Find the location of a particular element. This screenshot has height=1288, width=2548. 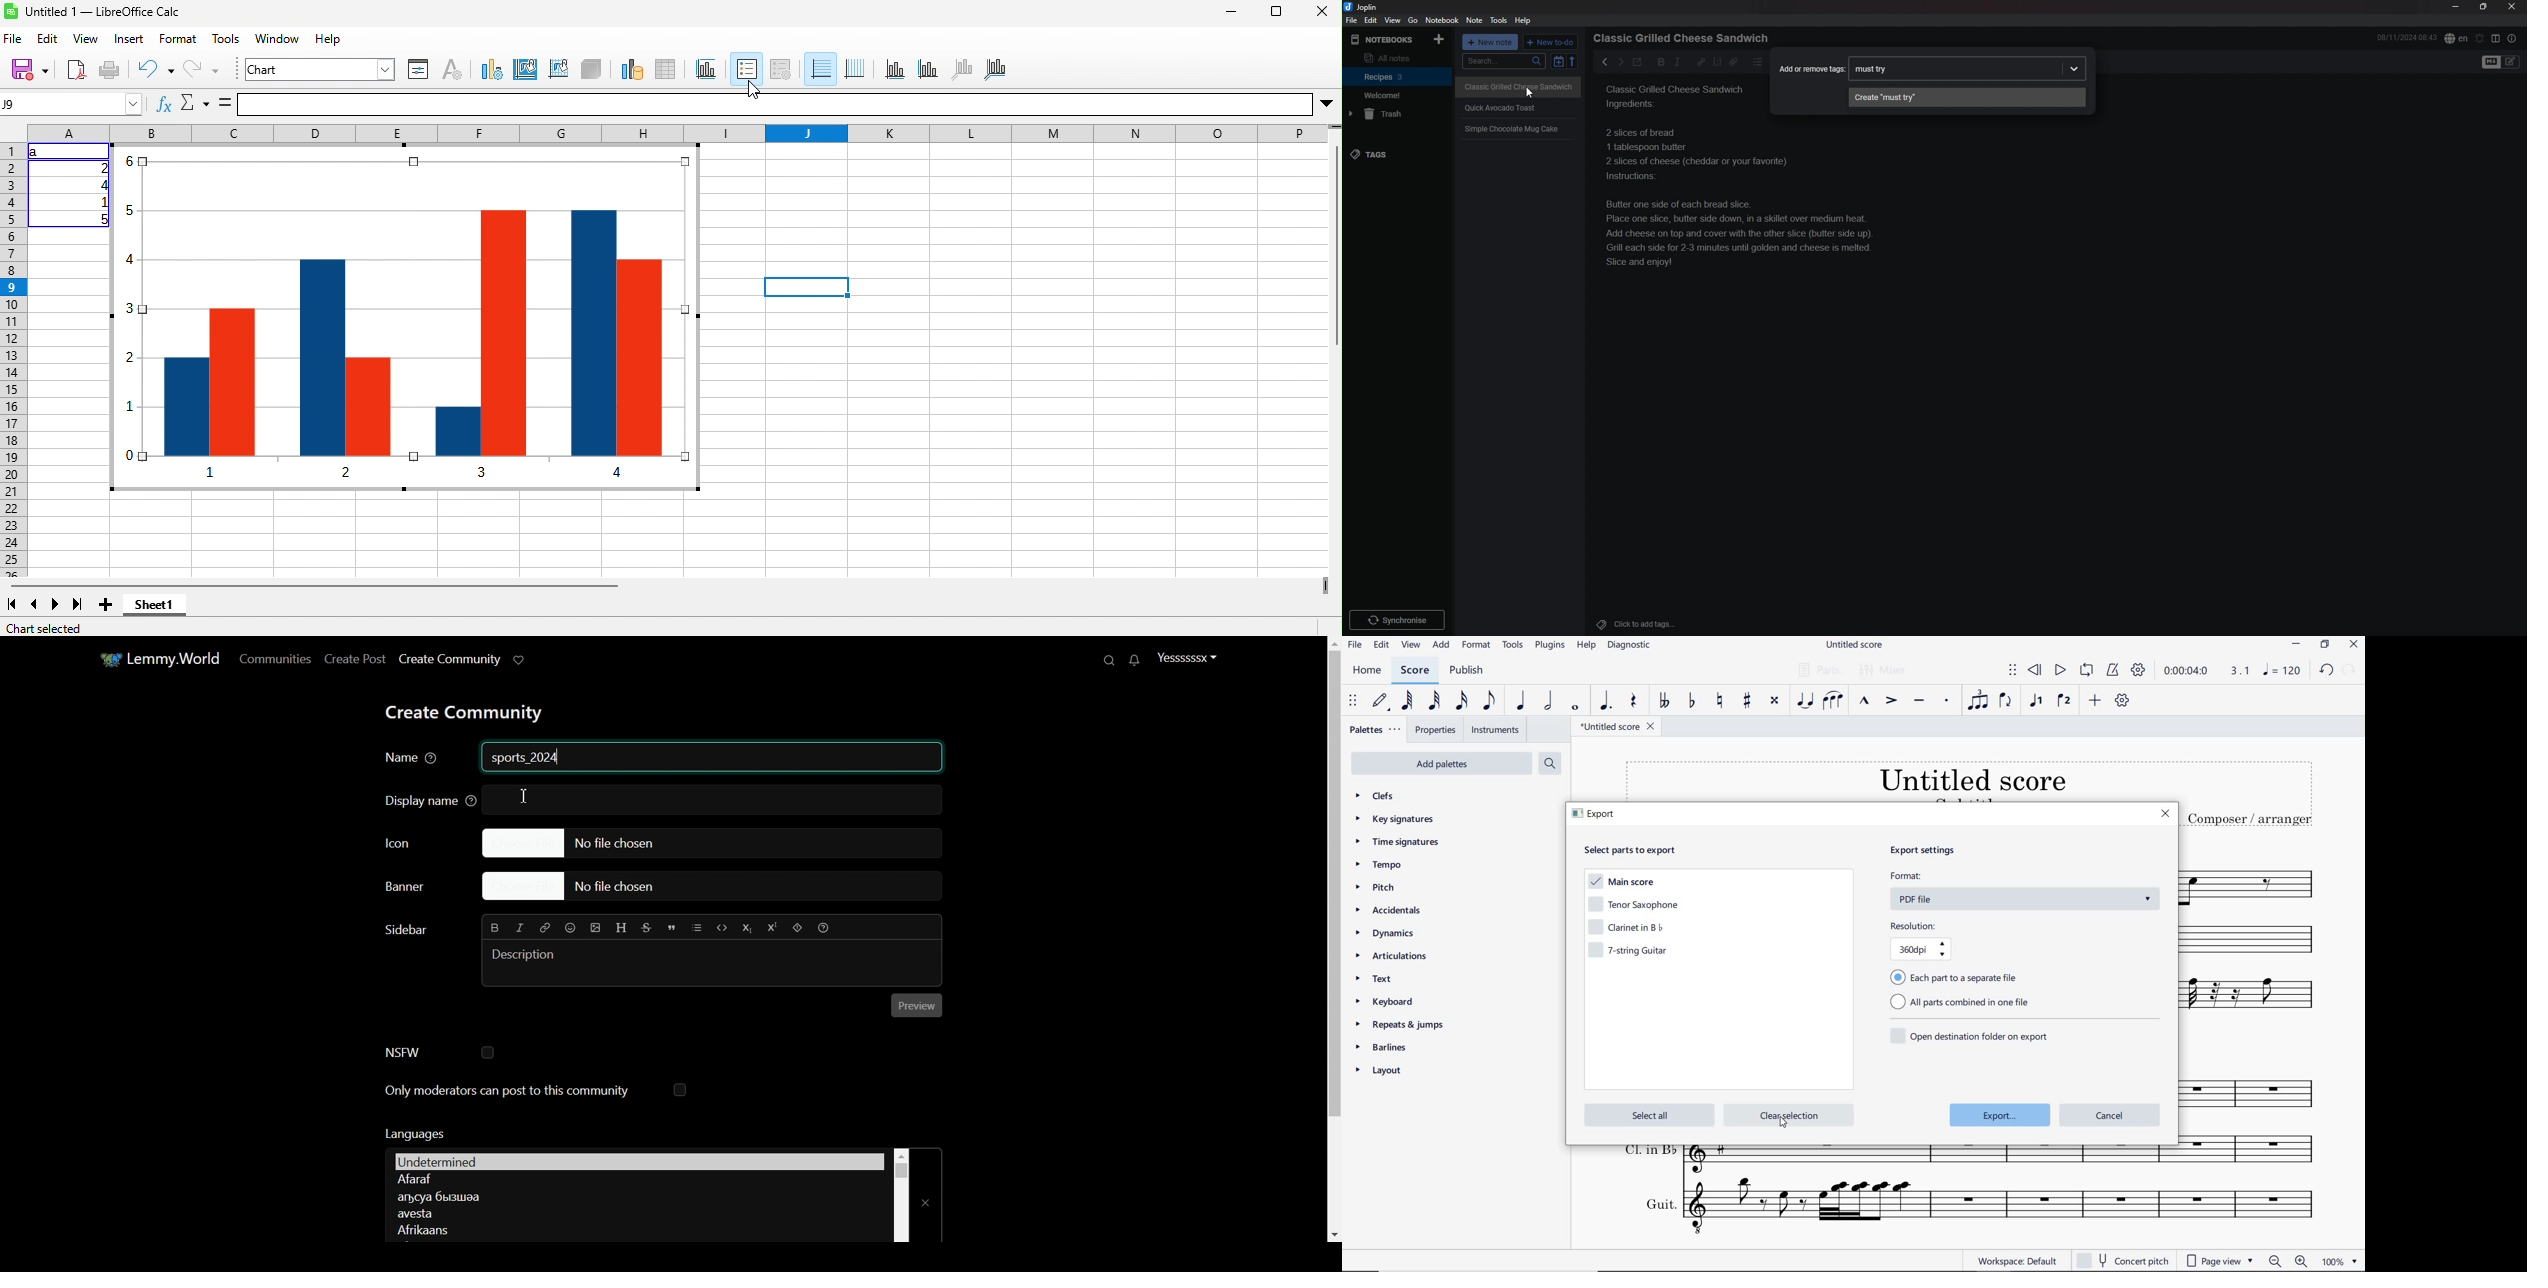

tools is located at coordinates (1499, 20).